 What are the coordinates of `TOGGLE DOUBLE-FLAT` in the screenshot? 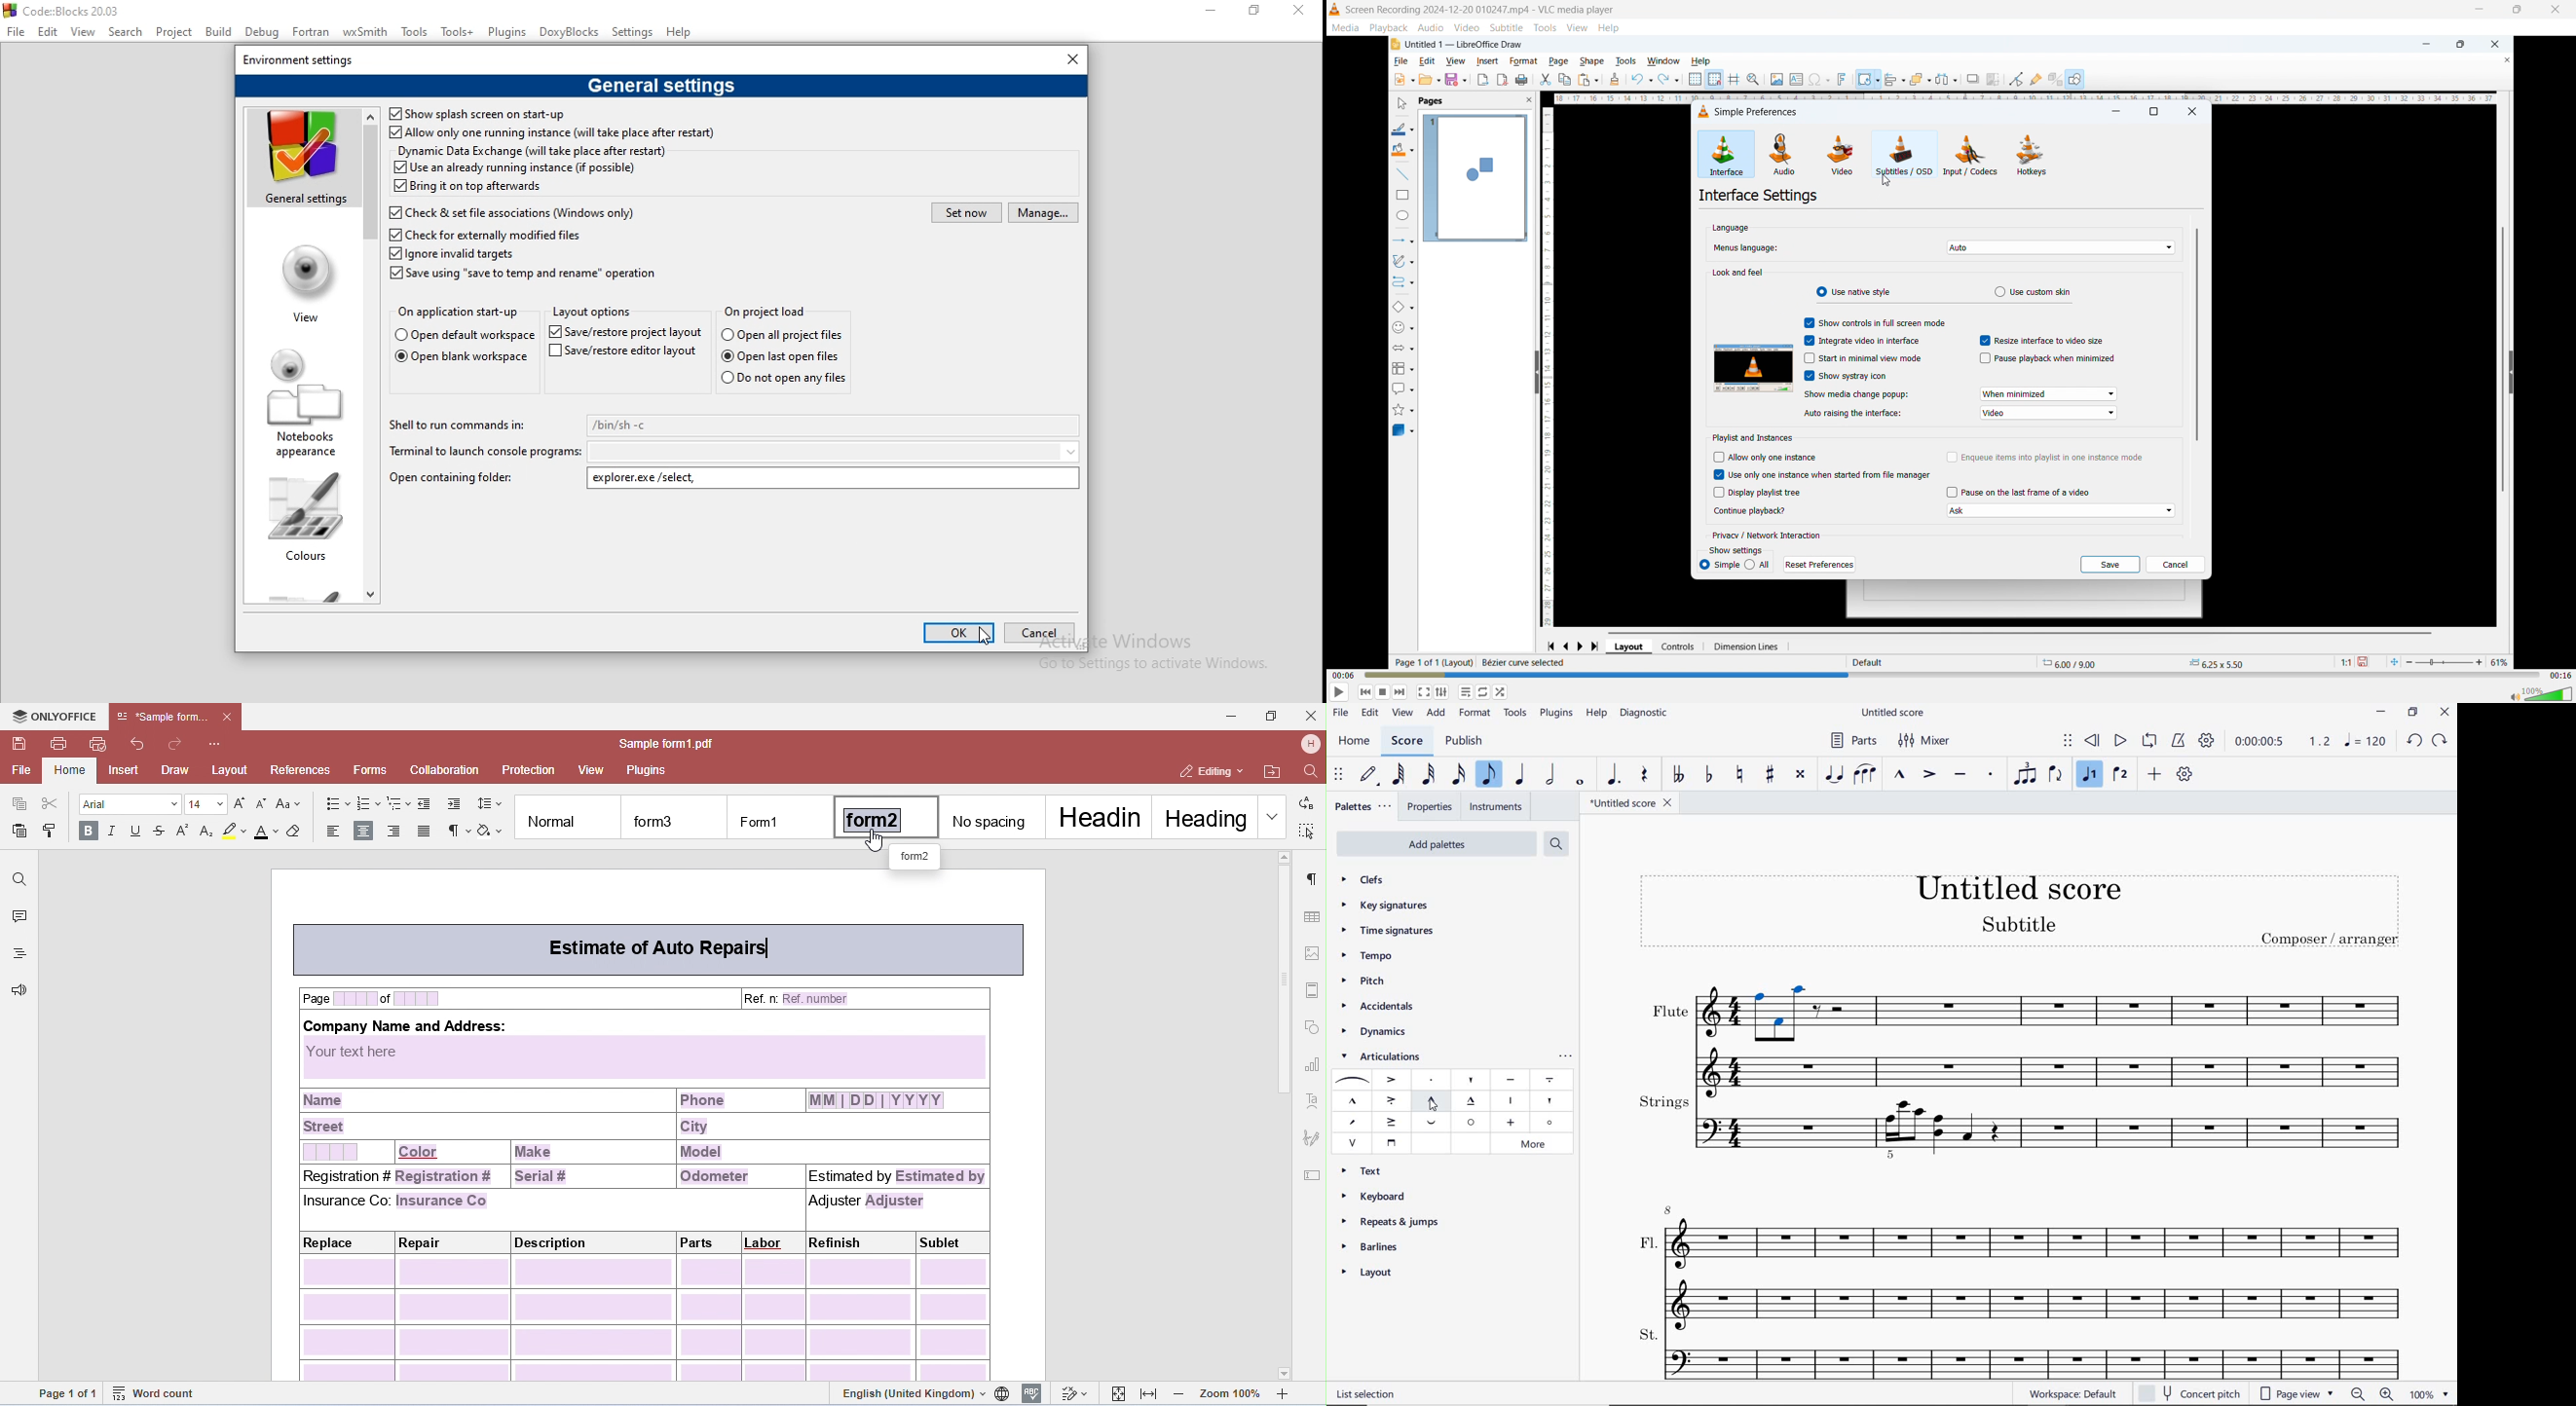 It's located at (1679, 775).